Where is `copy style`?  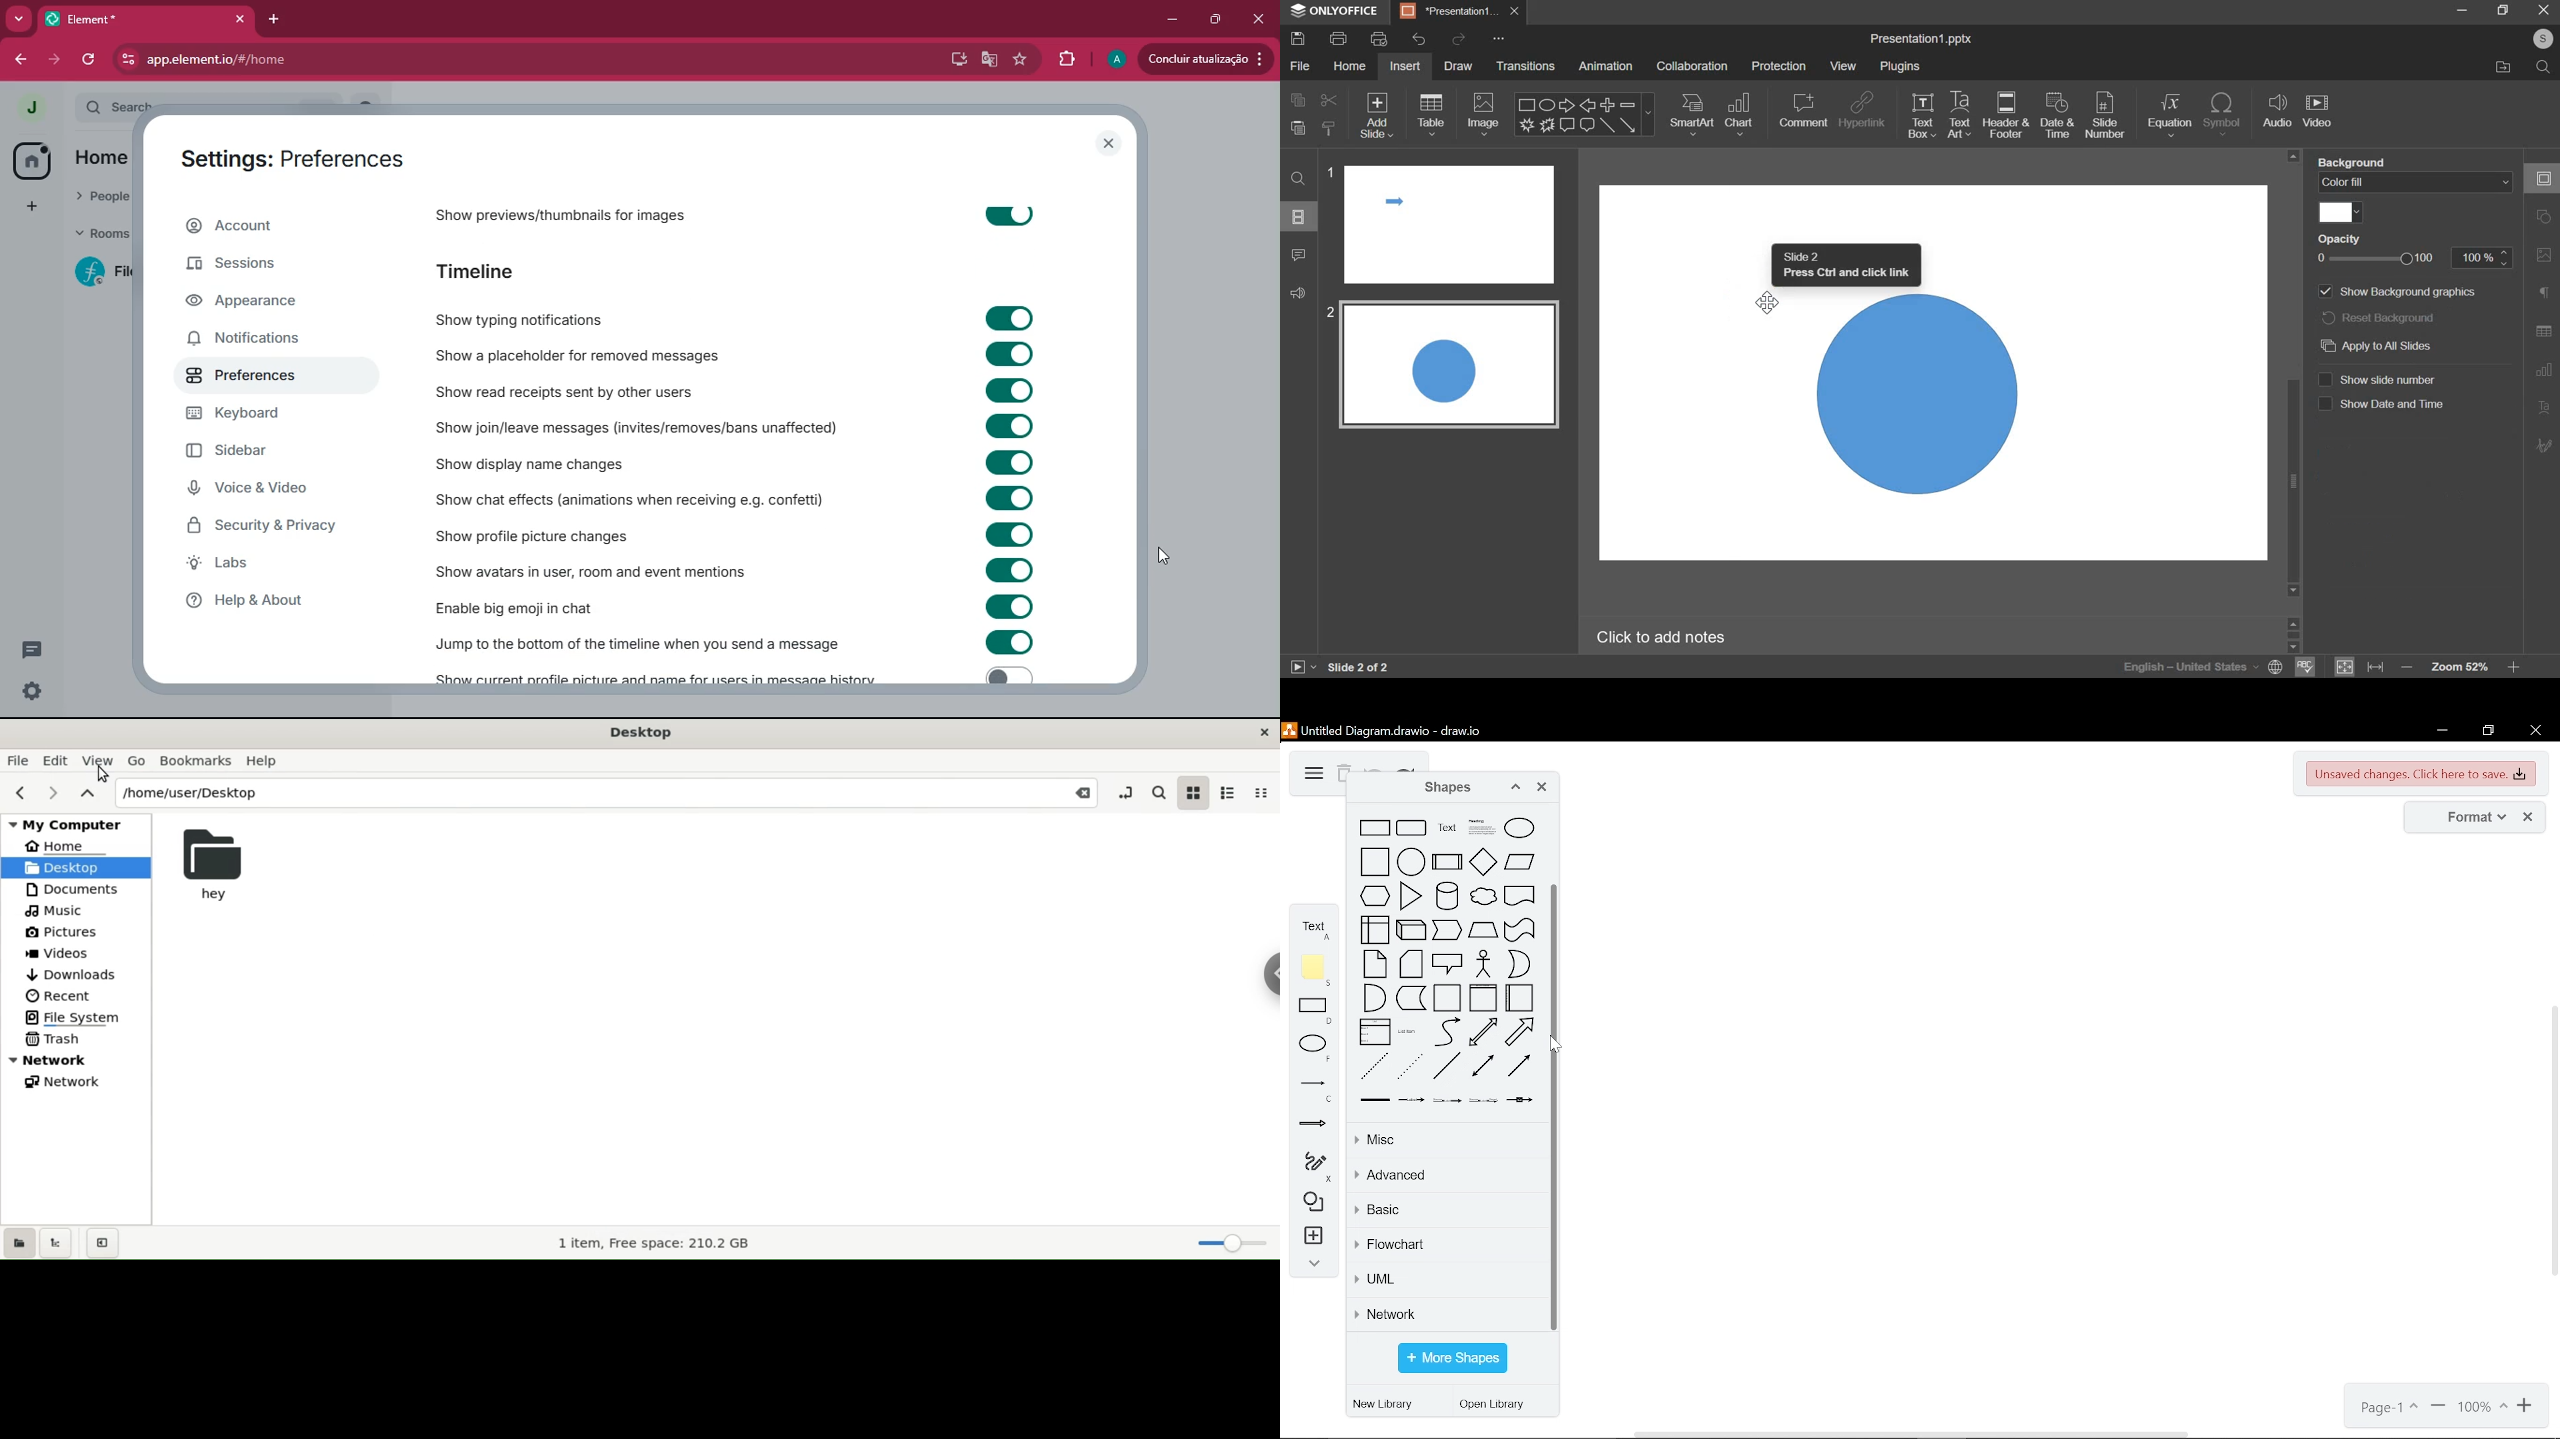
copy style is located at coordinates (1329, 128).